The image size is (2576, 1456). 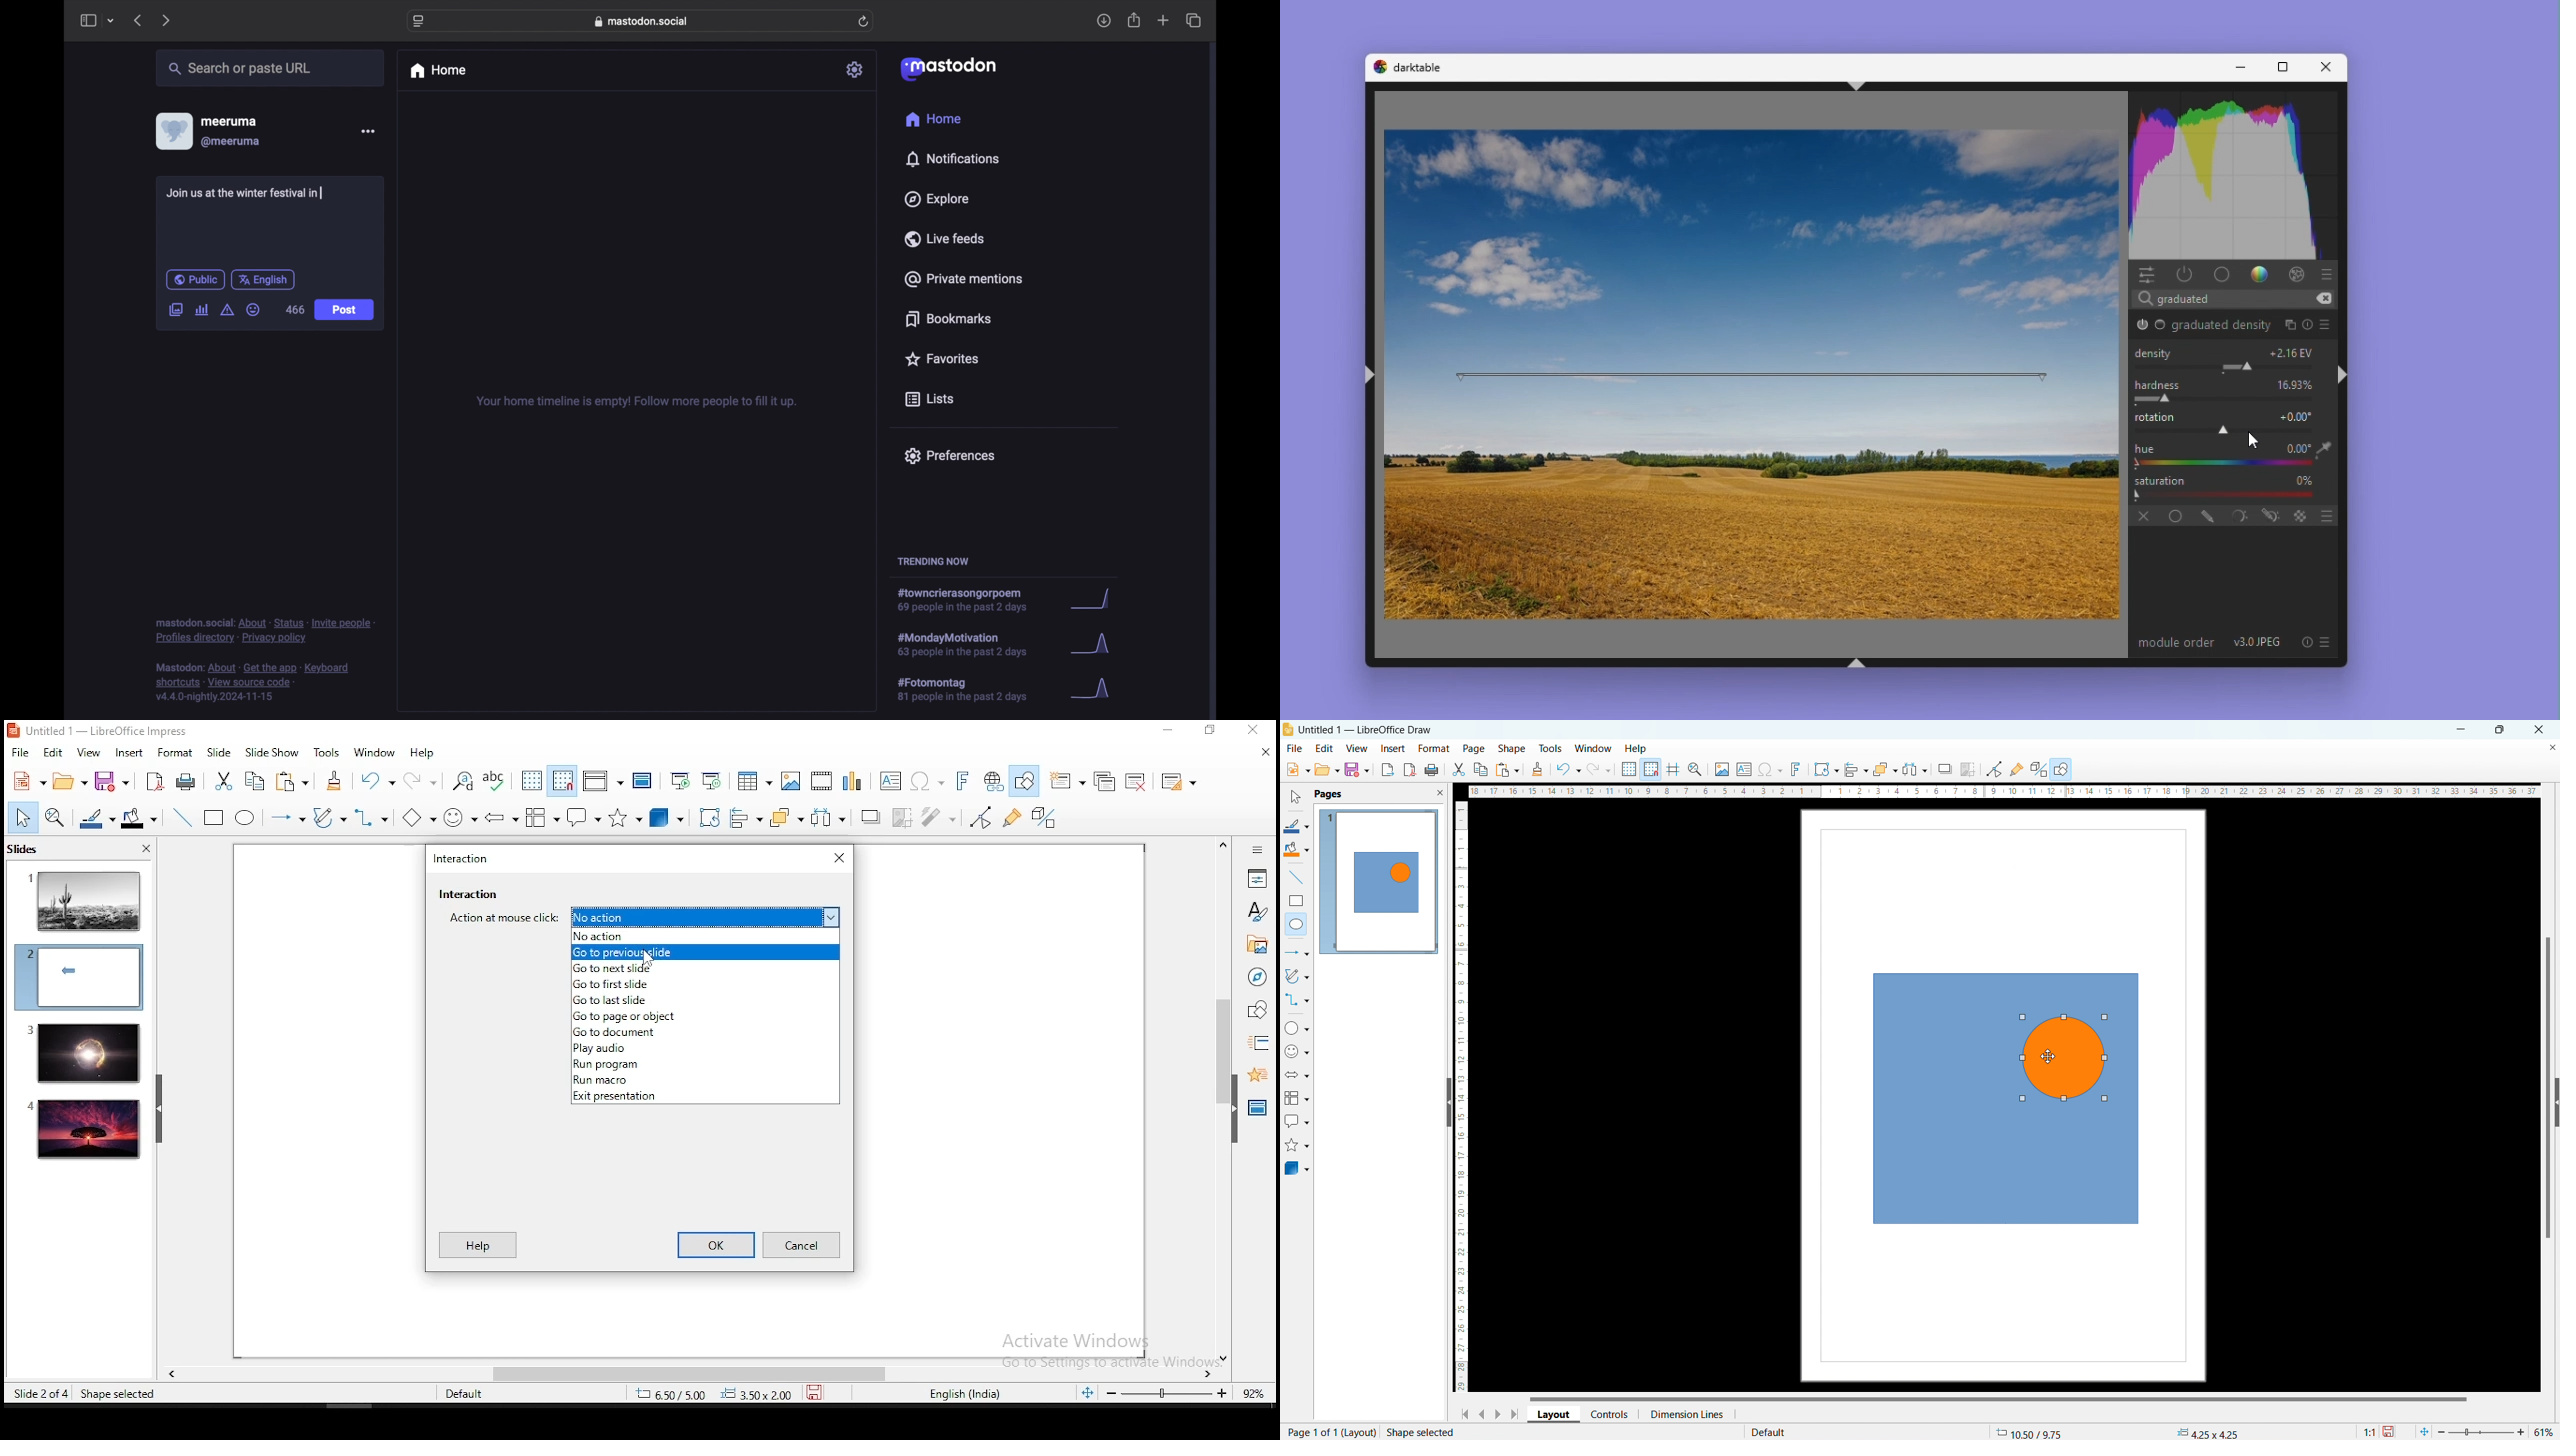 What do you see at coordinates (1378, 882) in the screenshot?
I see `page view updated` at bounding box center [1378, 882].